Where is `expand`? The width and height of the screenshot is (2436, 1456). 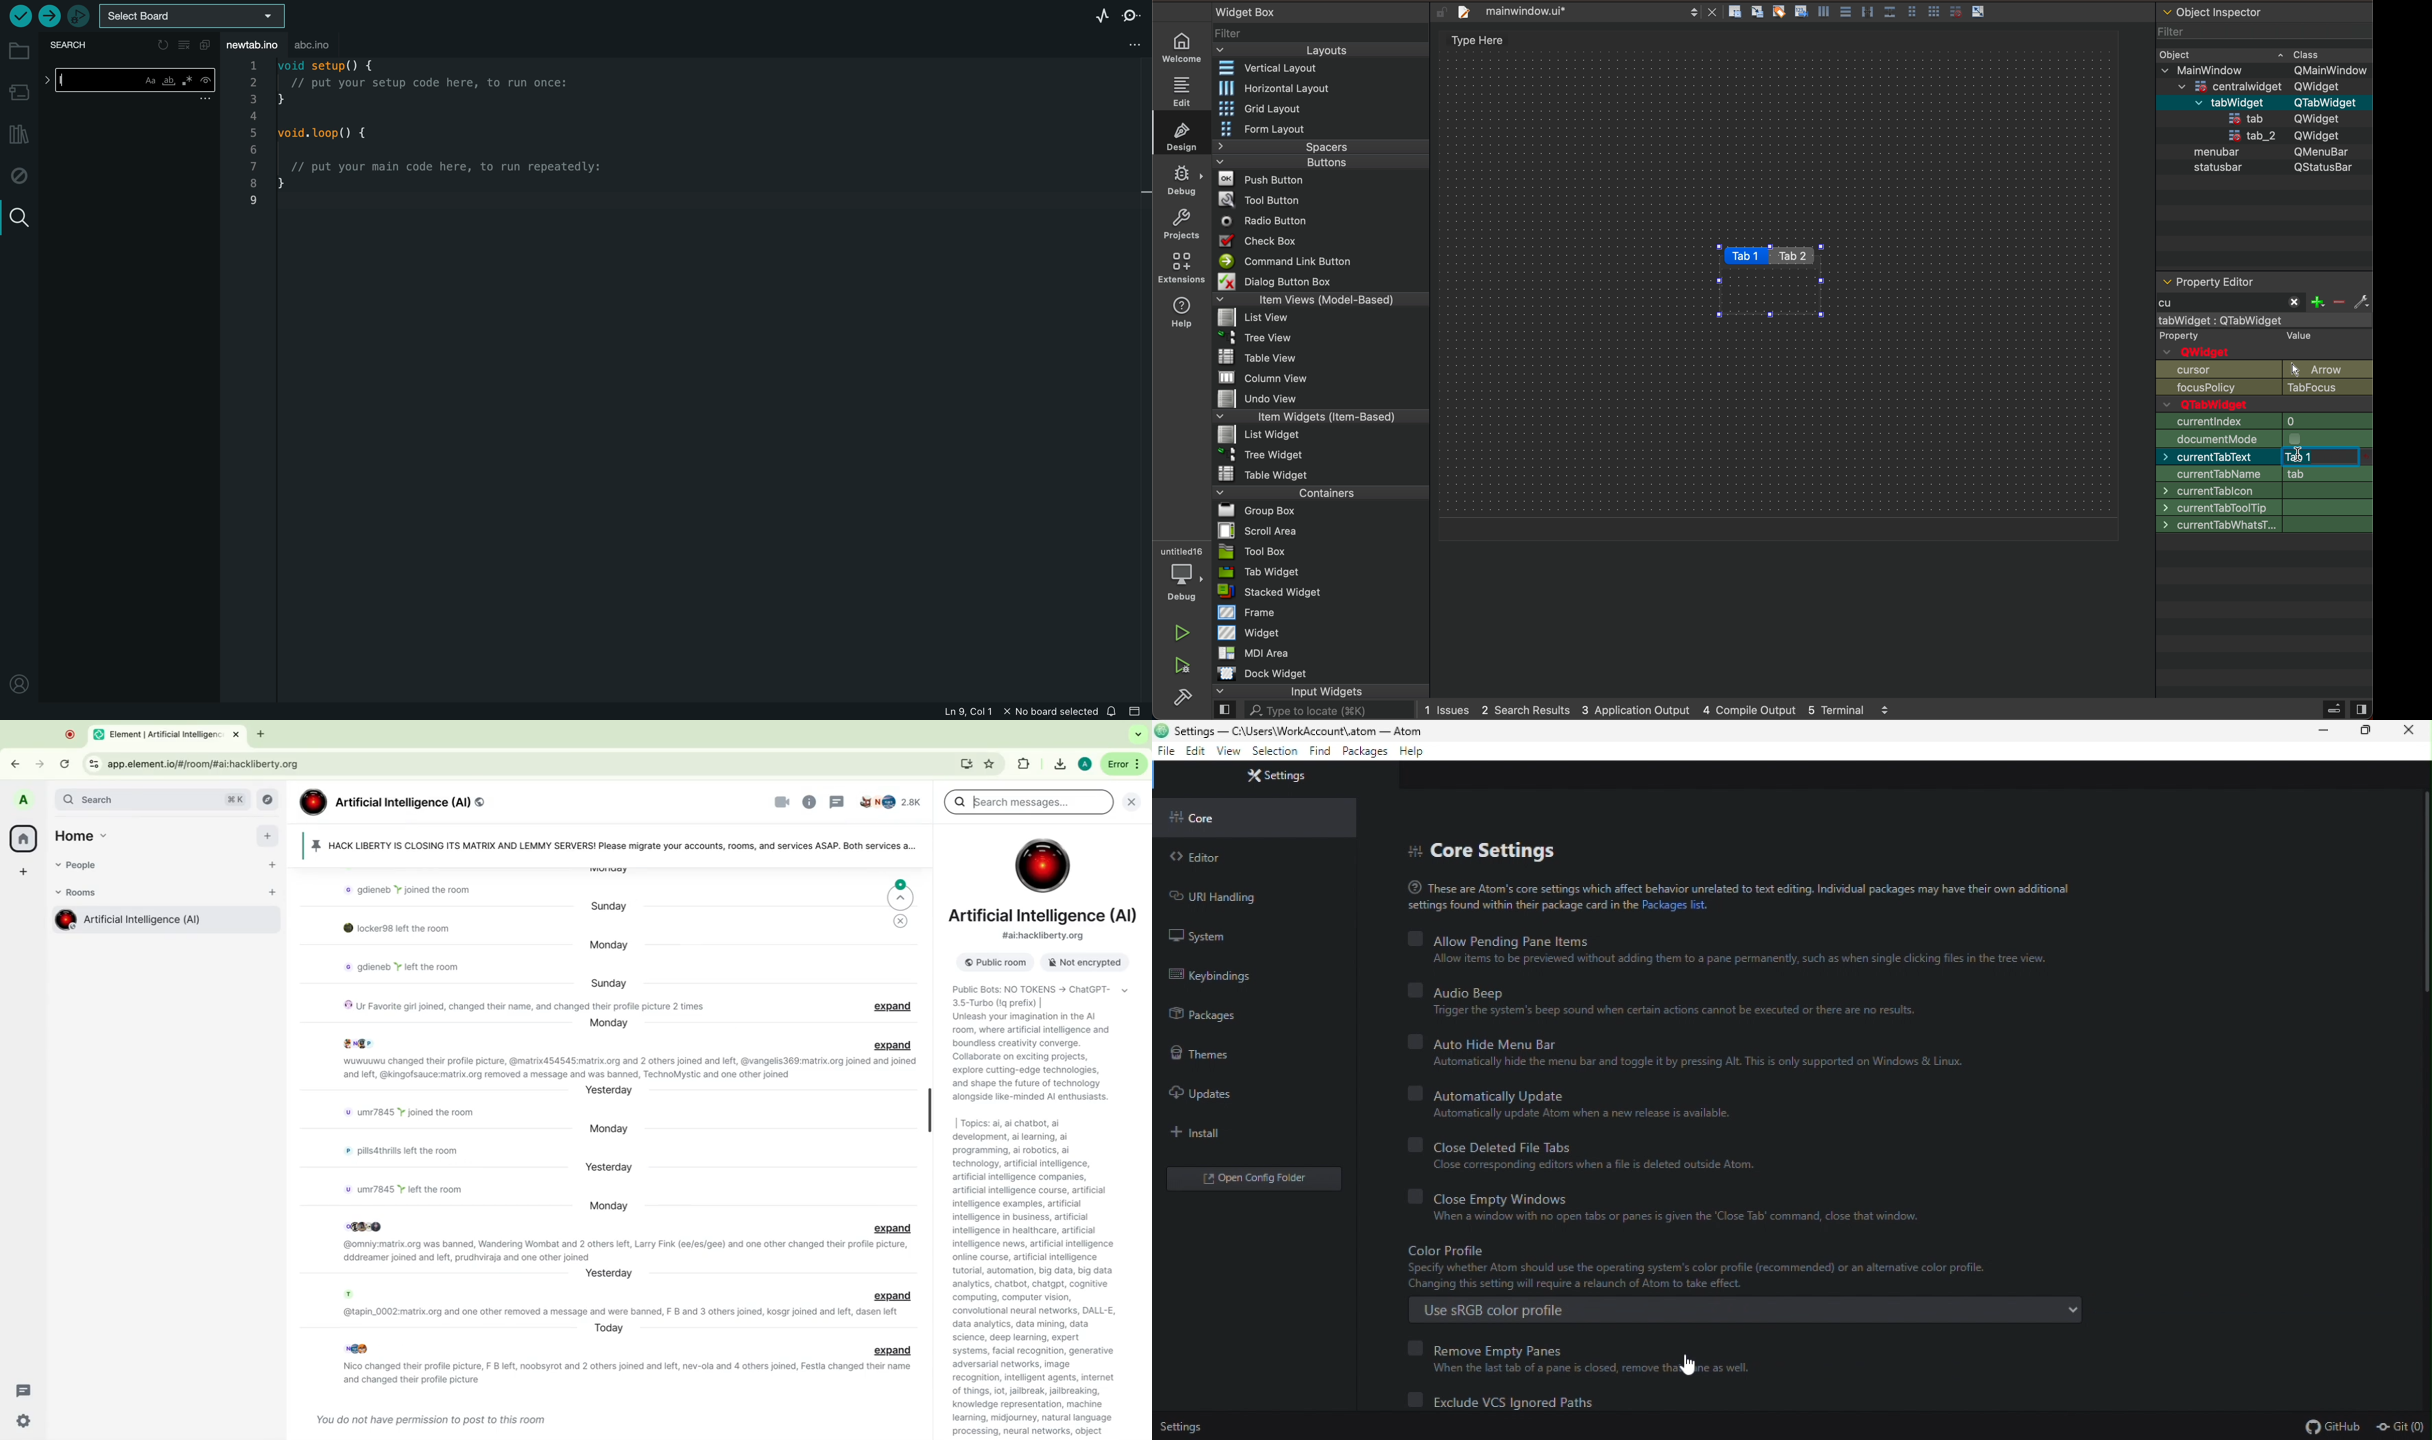
expand is located at coordinates (894, 1046).